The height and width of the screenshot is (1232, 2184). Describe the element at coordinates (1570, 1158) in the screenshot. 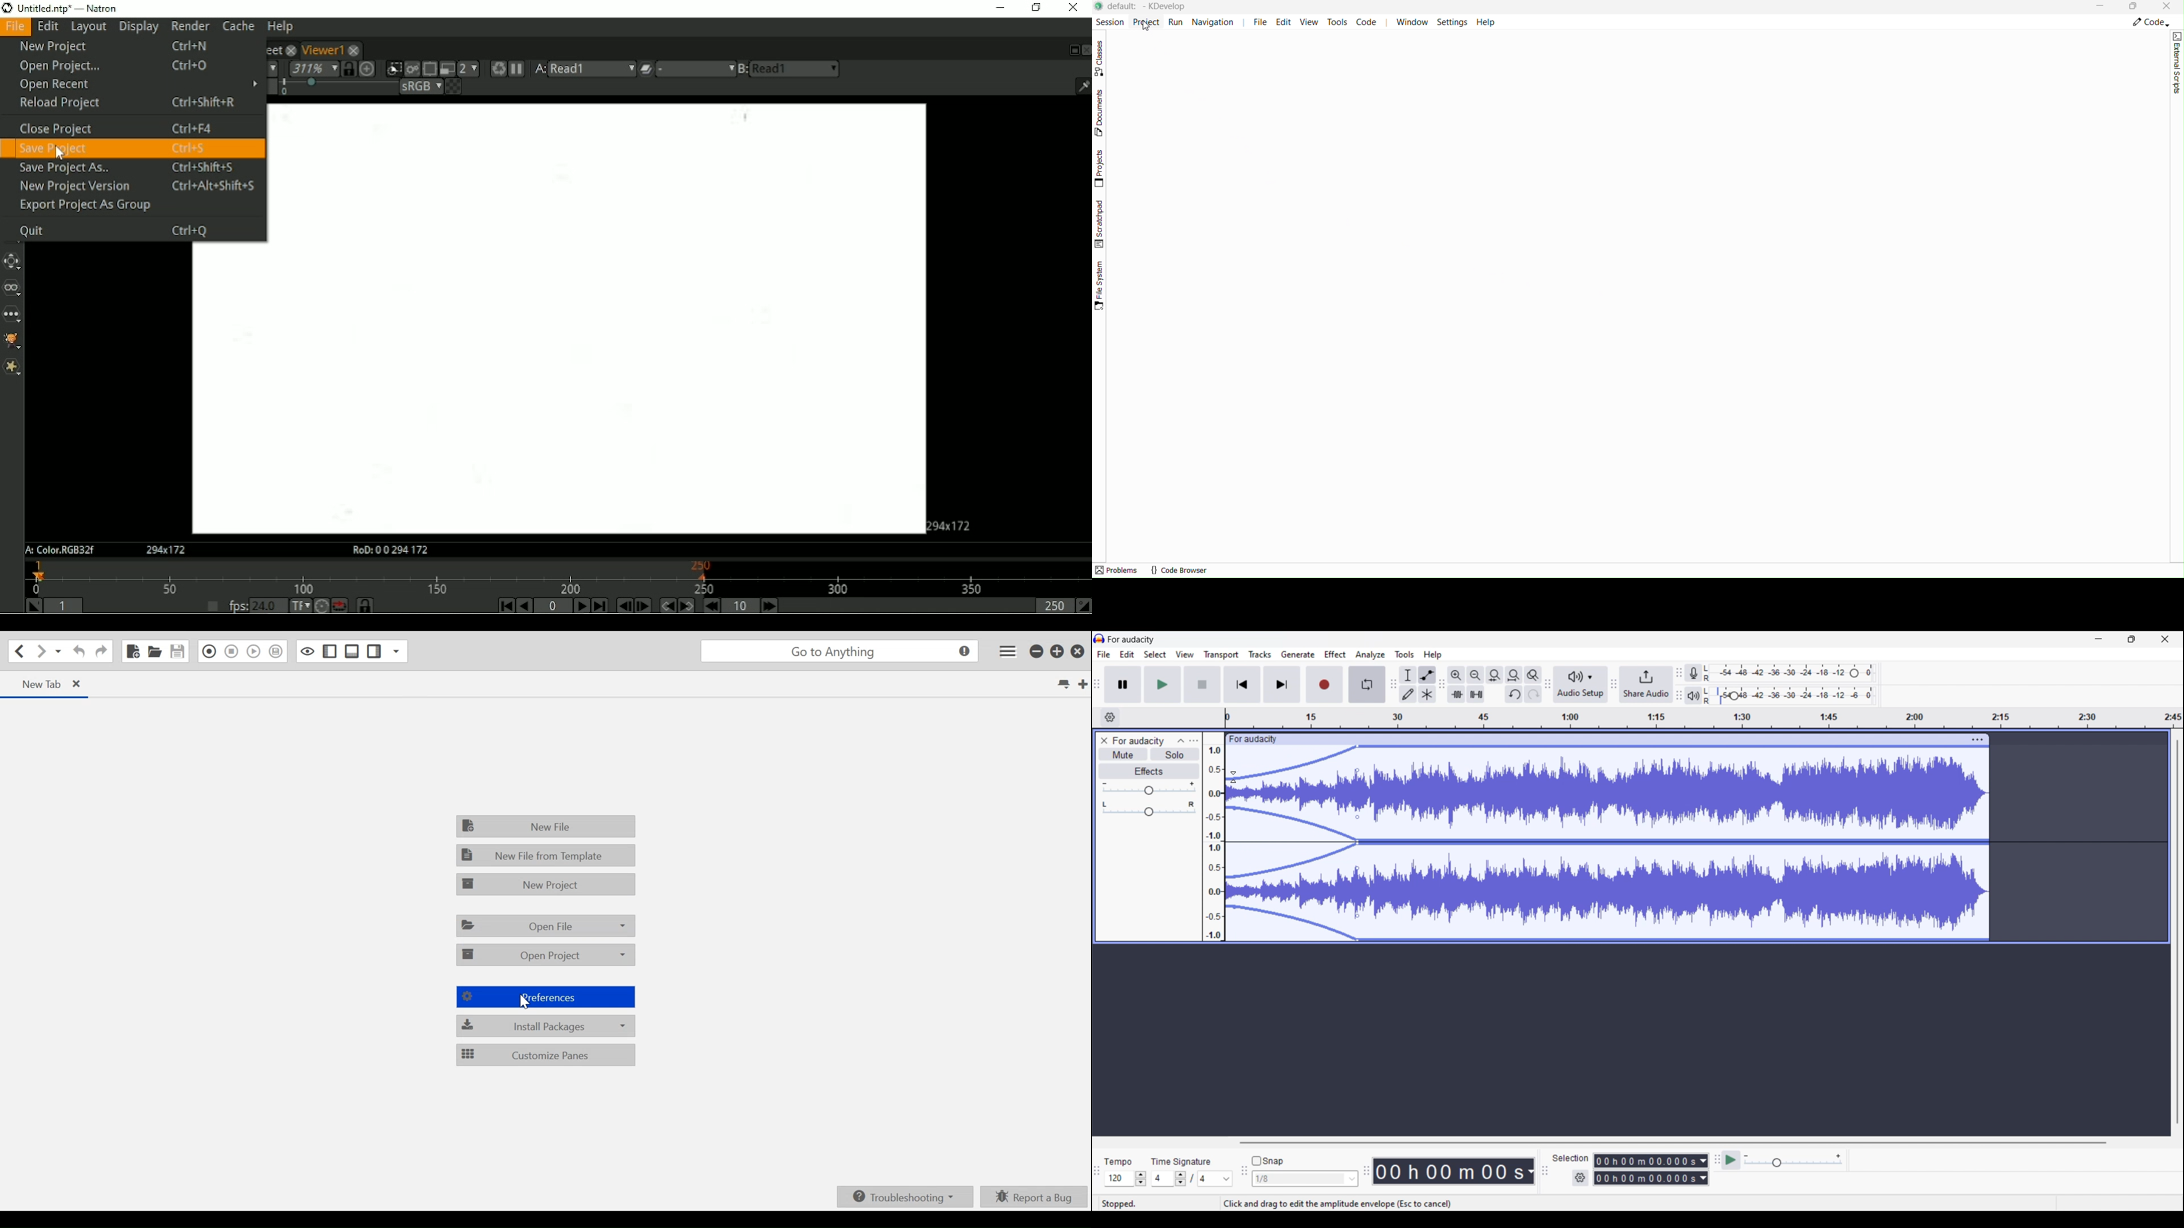

I see `selection` at that location.